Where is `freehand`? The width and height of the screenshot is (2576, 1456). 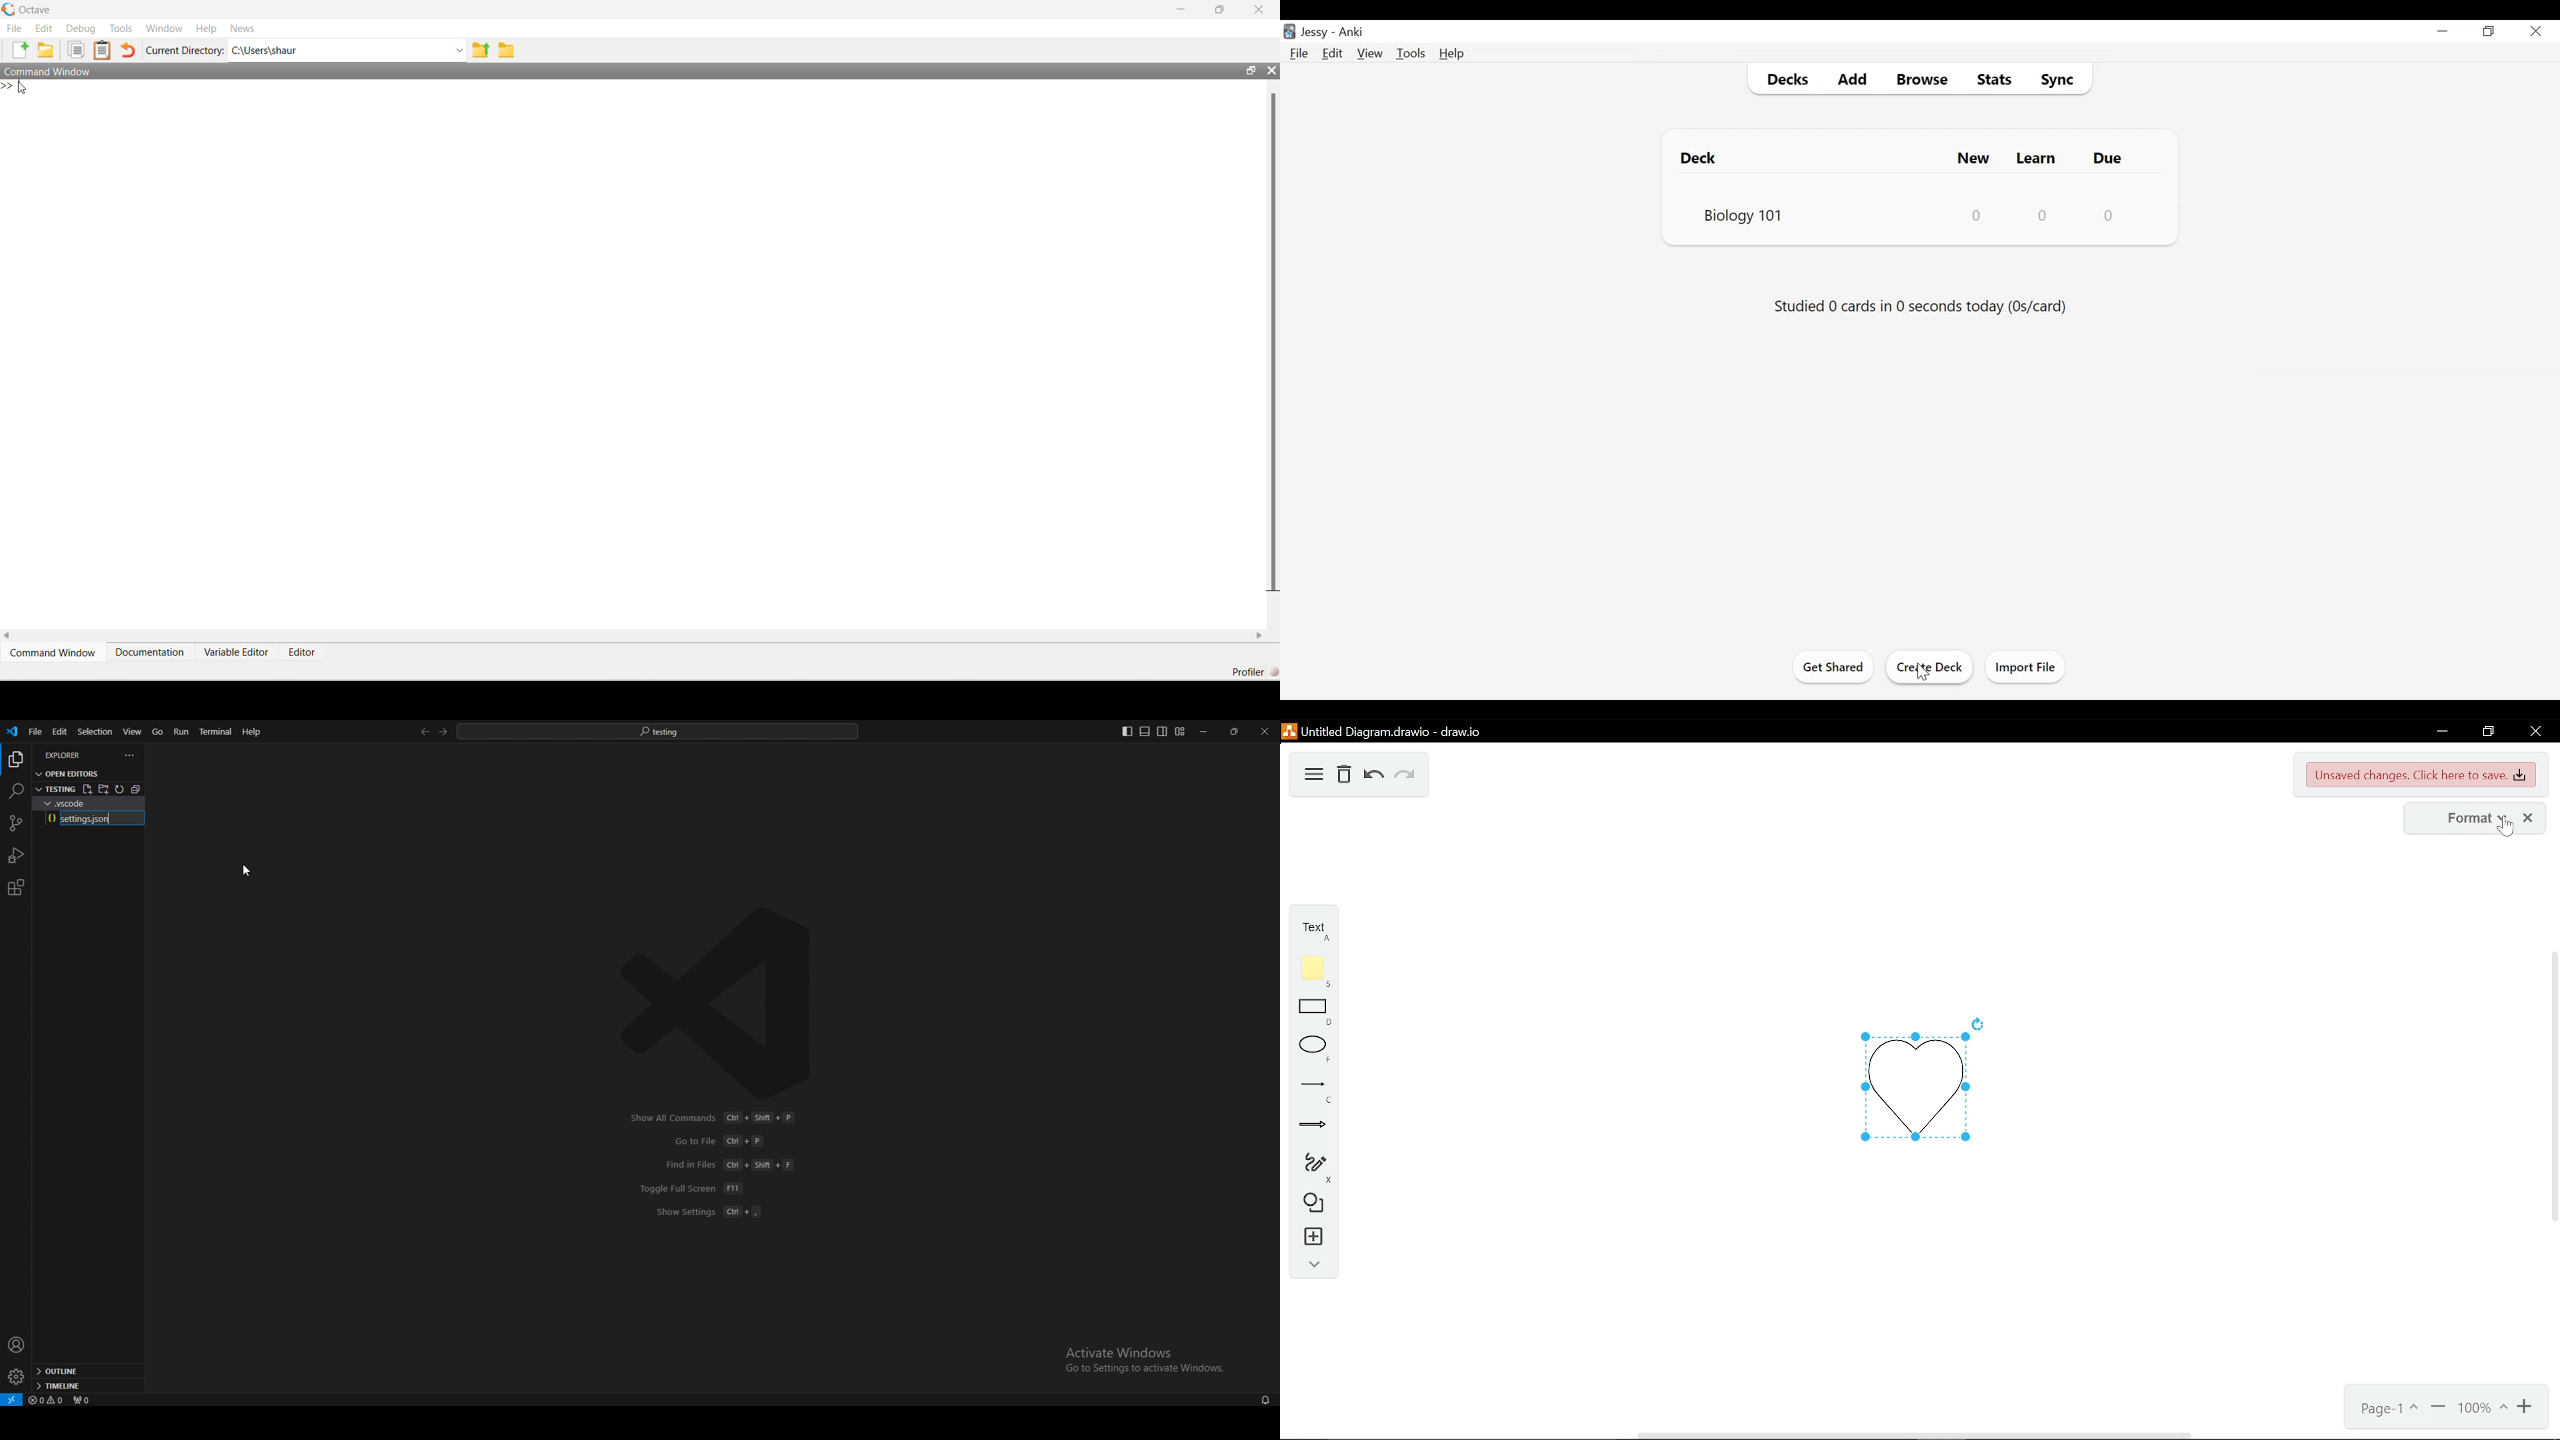
freehand is located at coordinates (1312, 1168).